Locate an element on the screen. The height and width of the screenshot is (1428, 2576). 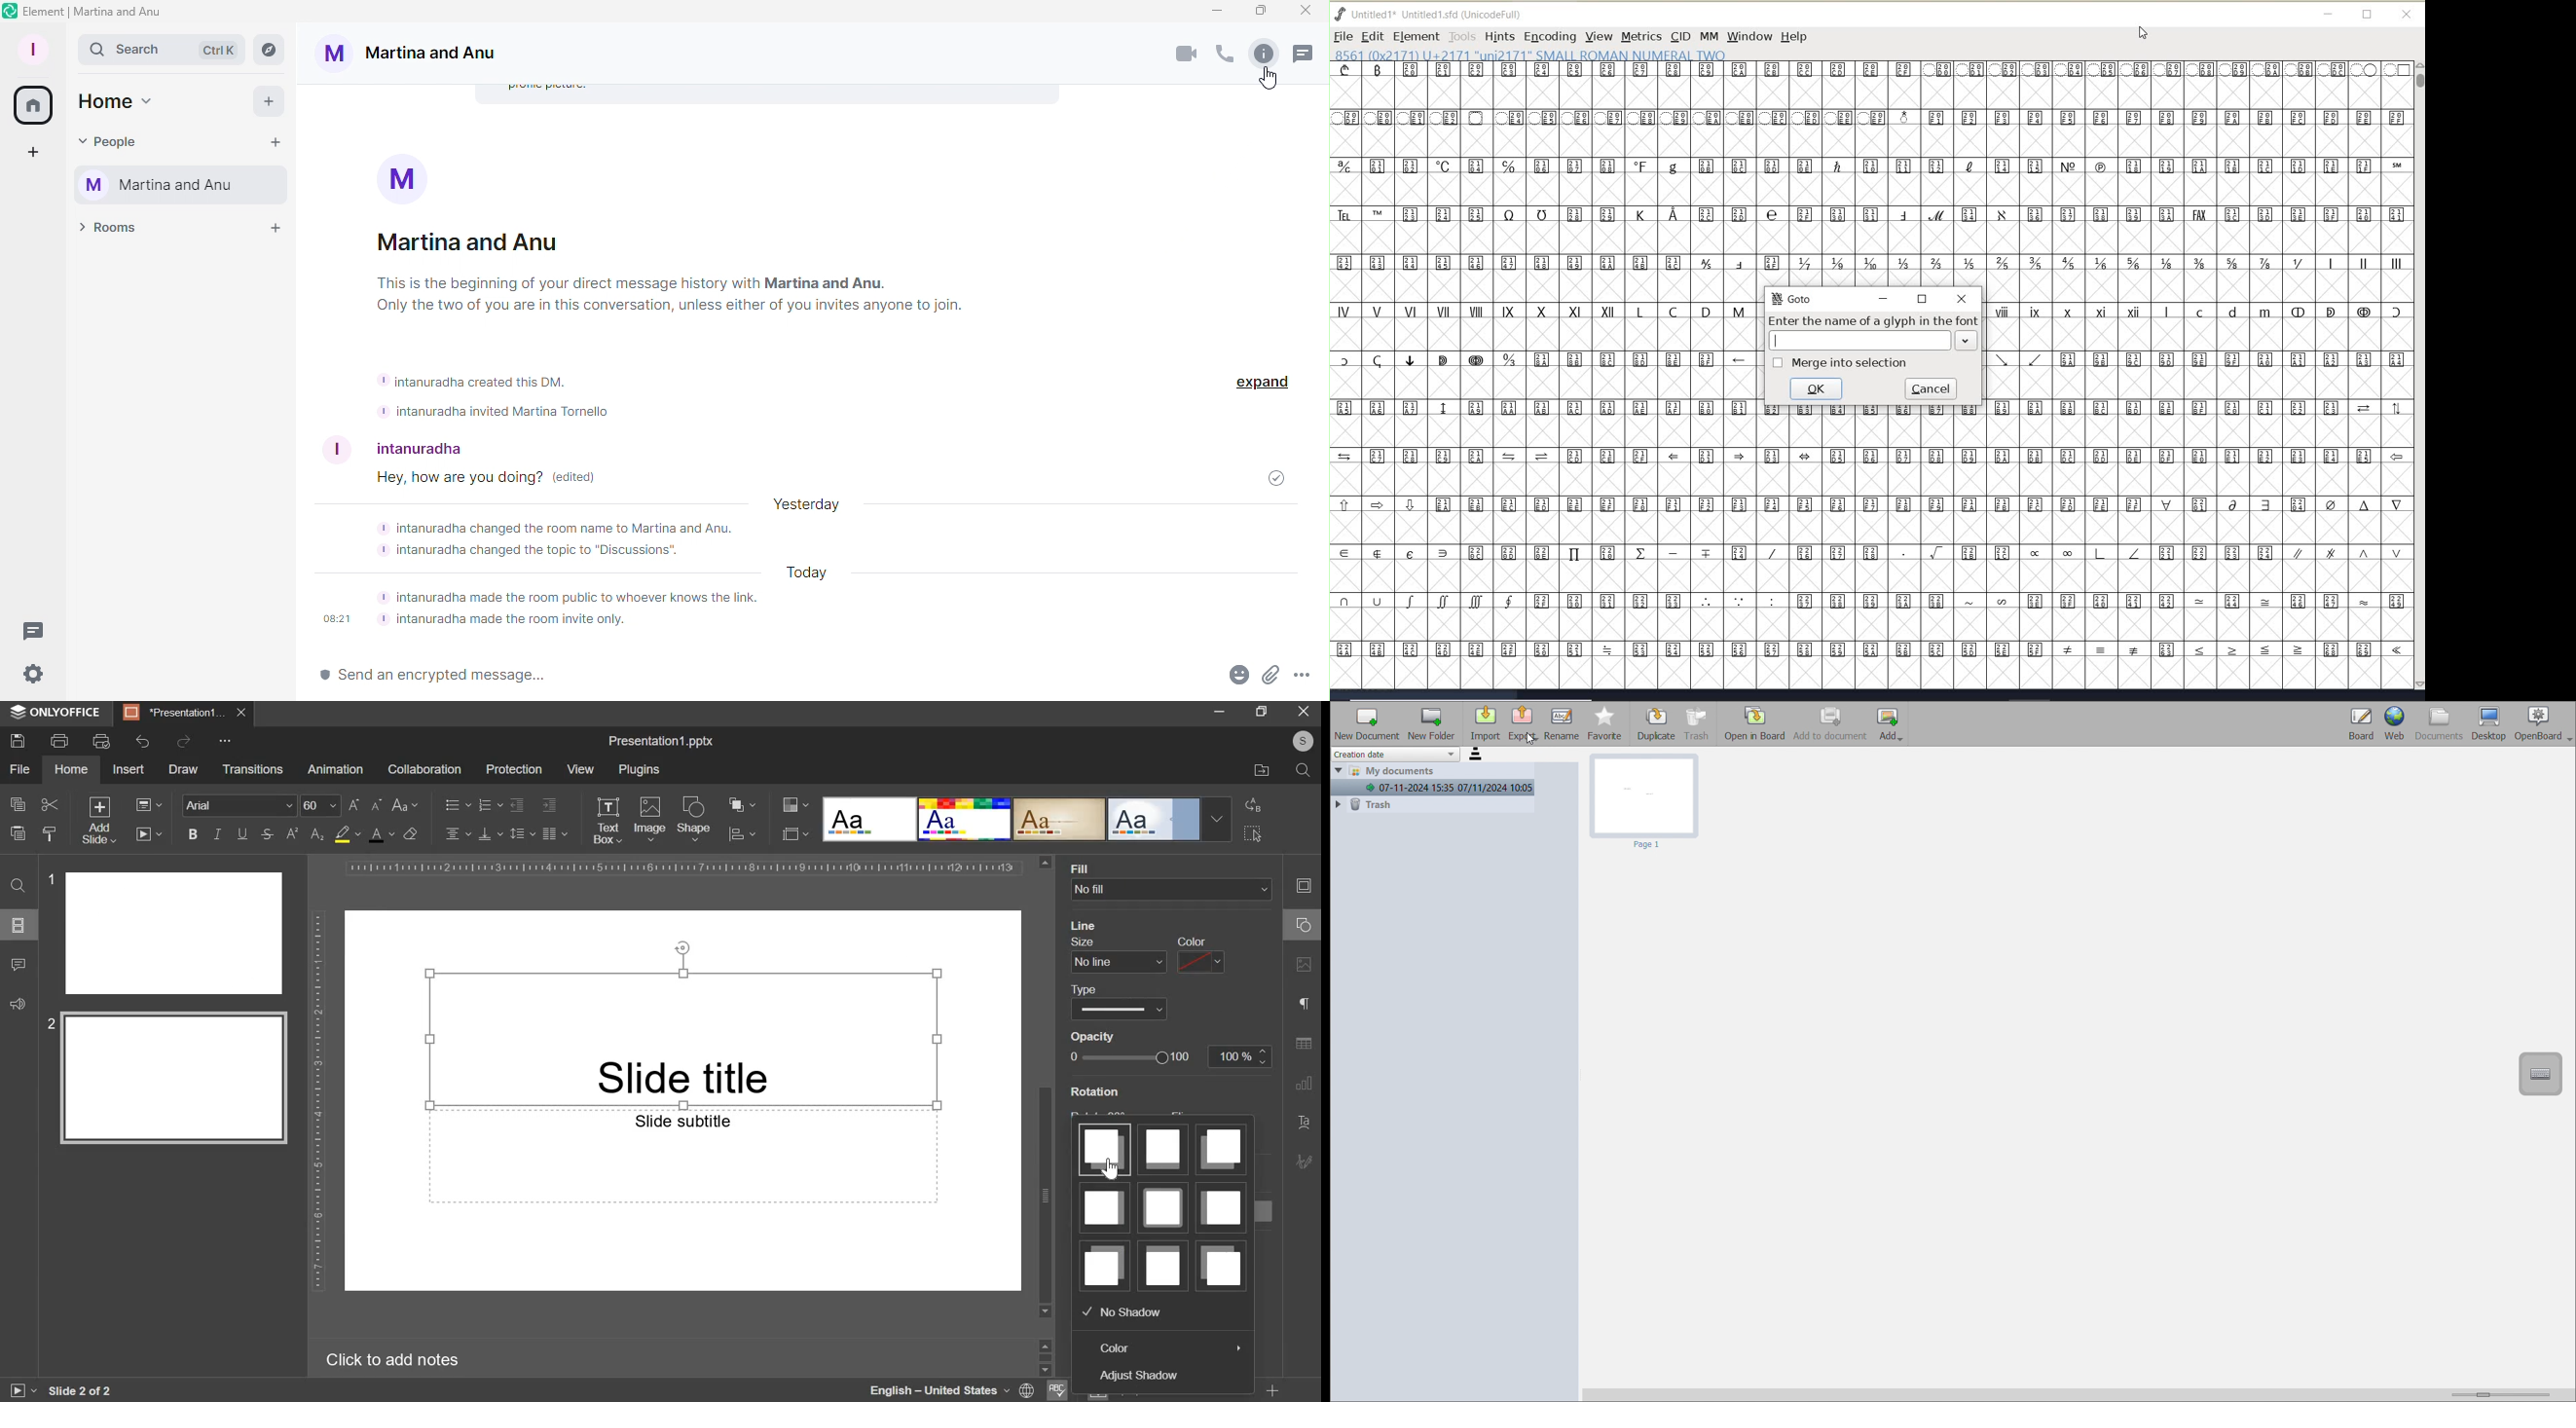
Cursor is located at coordinates (1267, 81).